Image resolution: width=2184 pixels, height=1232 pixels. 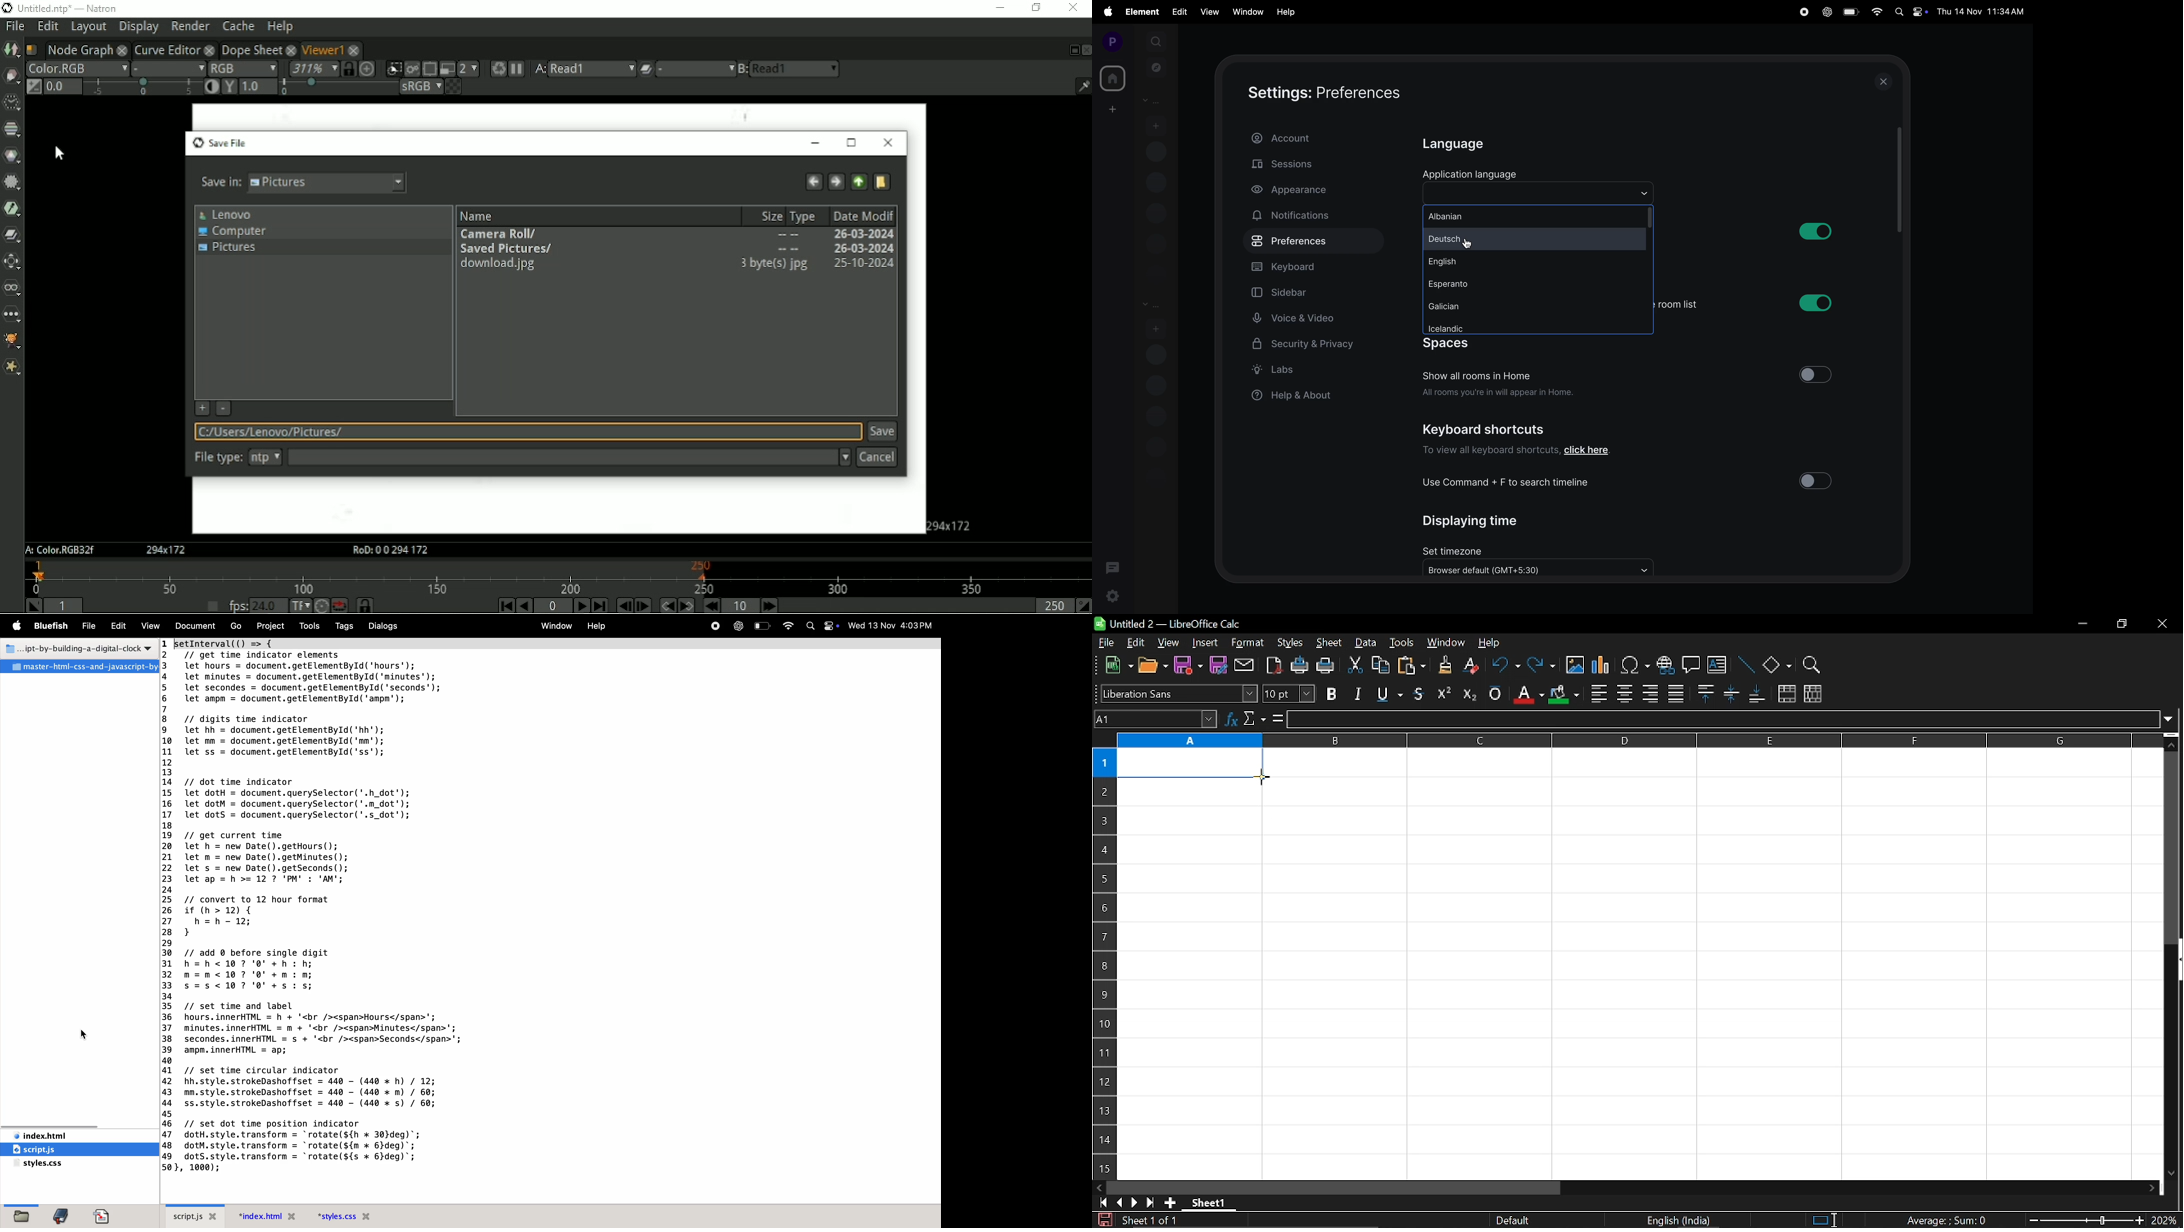 What do you see at coordinates (1537, 327) in the screenshot?
I see `icelandic` at bounding box center [1537, 327].